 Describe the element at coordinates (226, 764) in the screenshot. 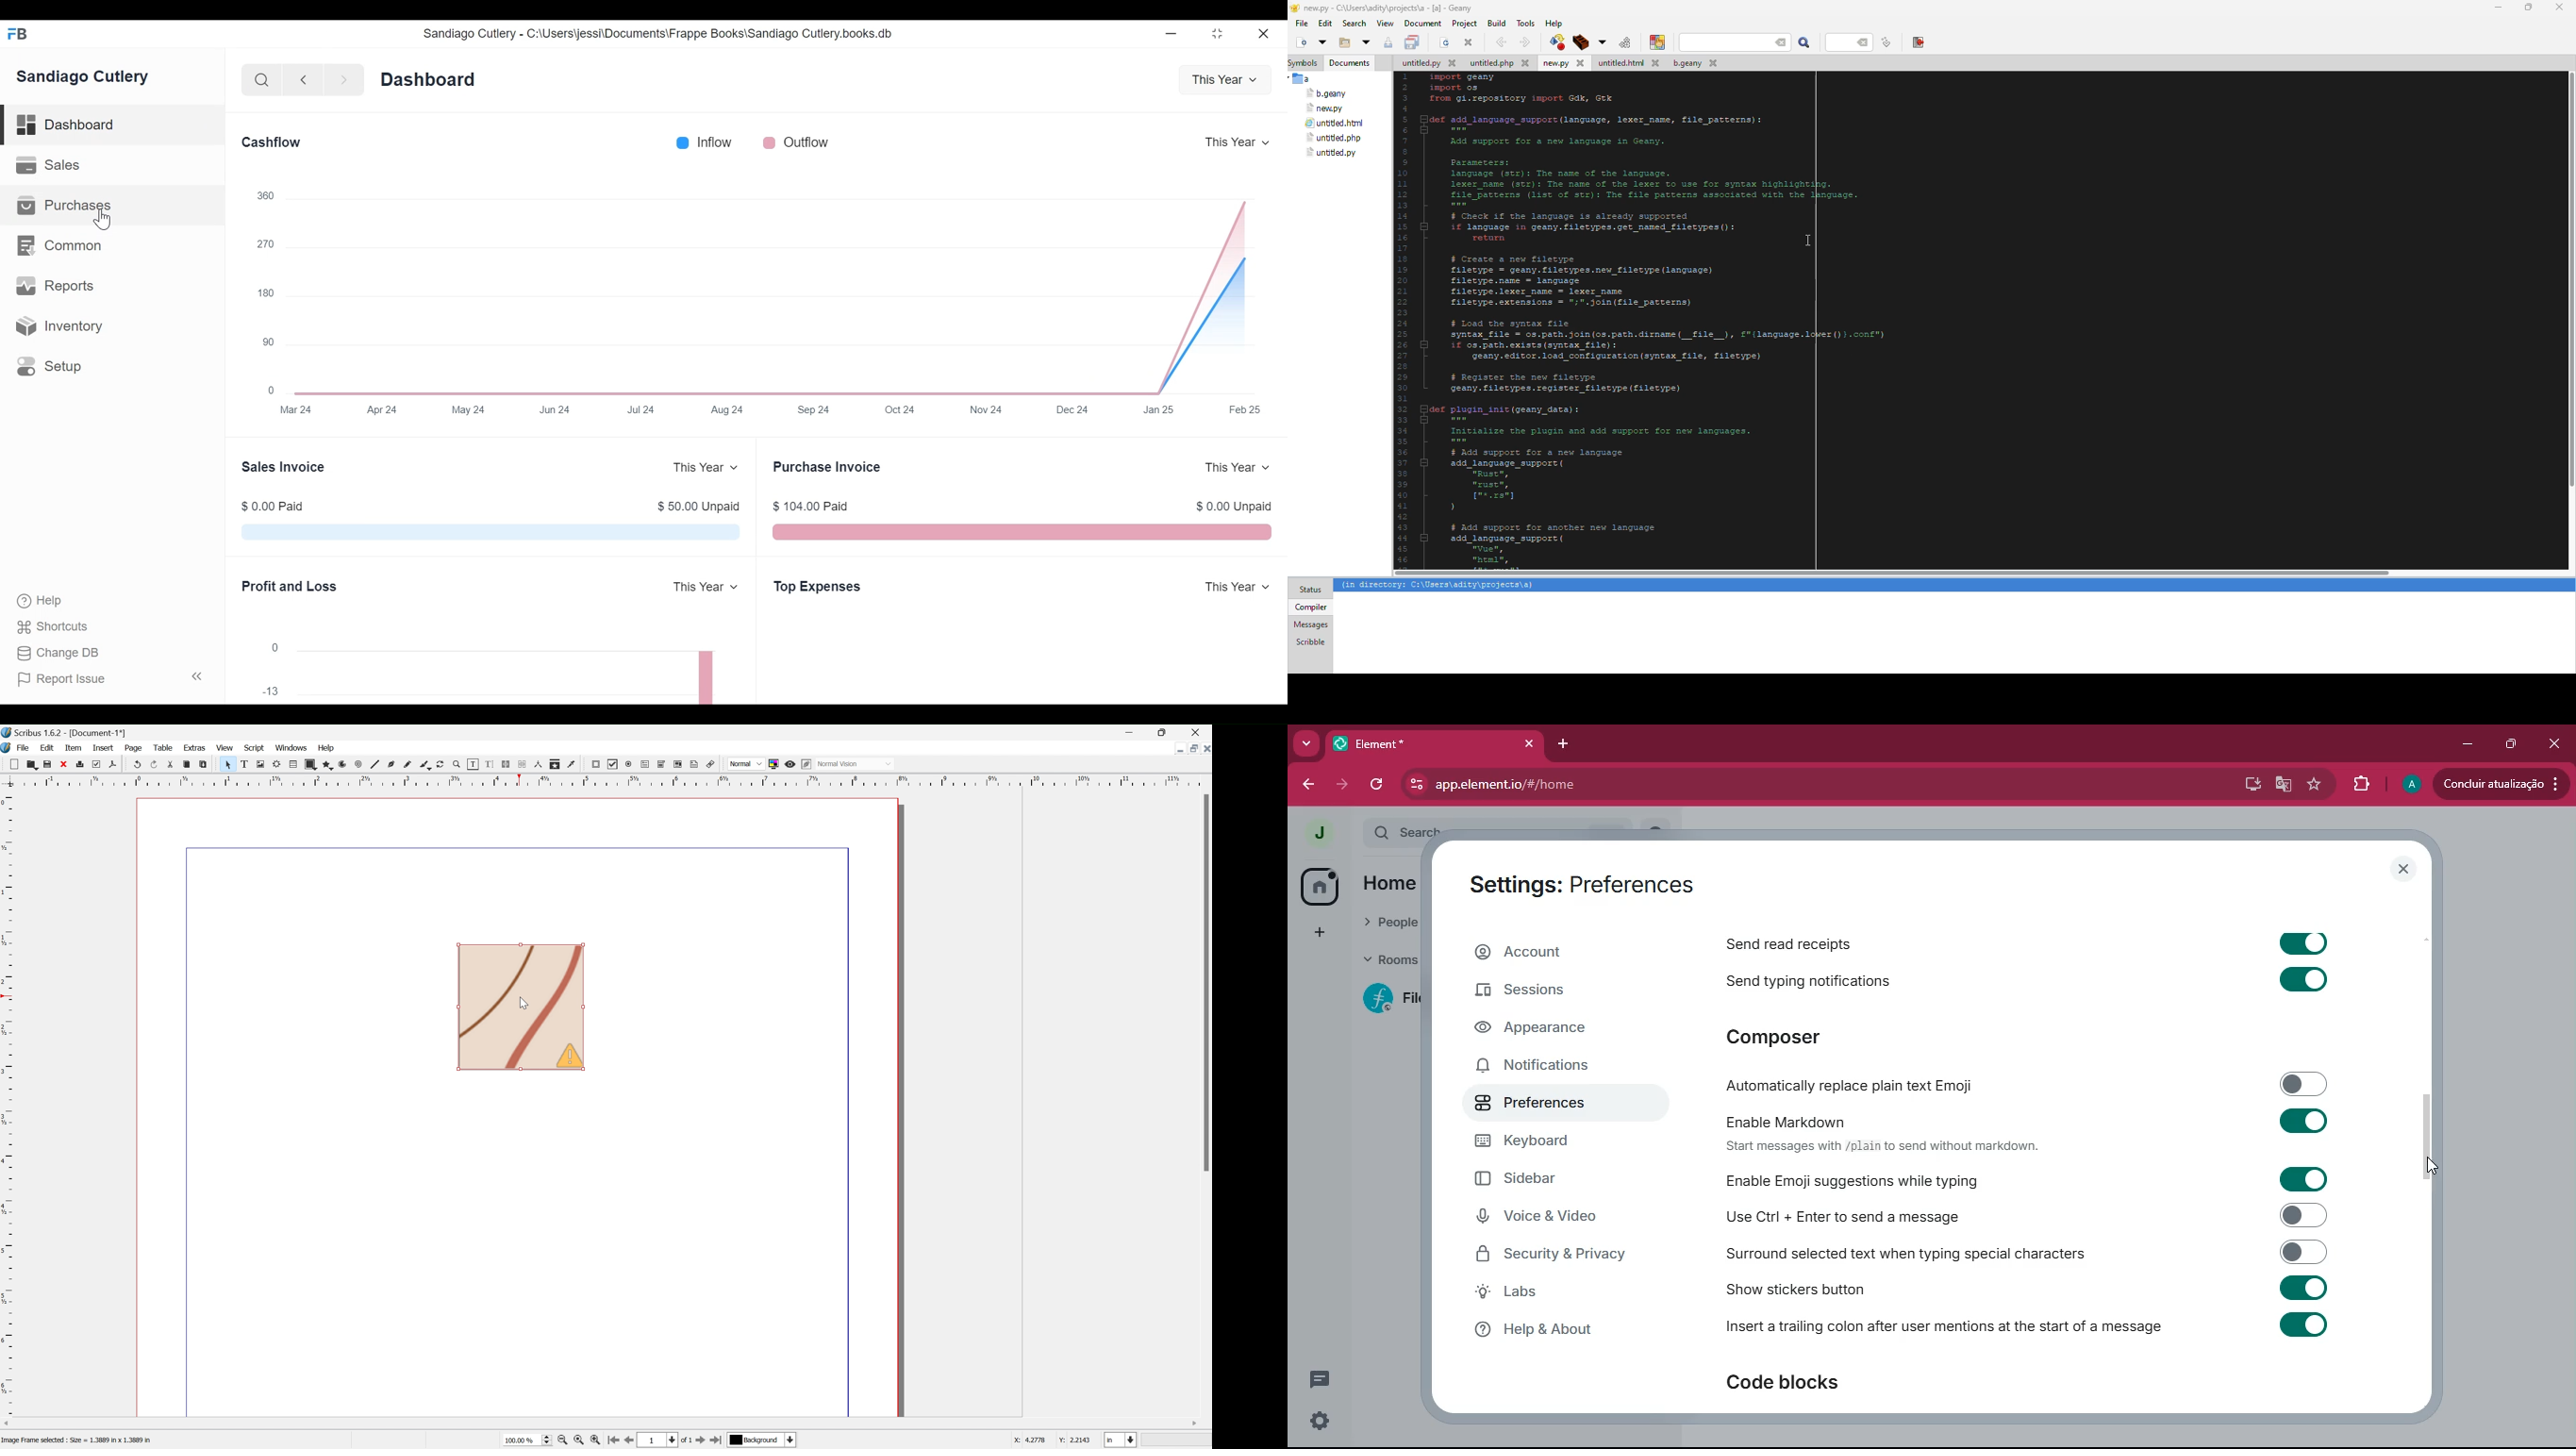

I see `Select item` at that location.